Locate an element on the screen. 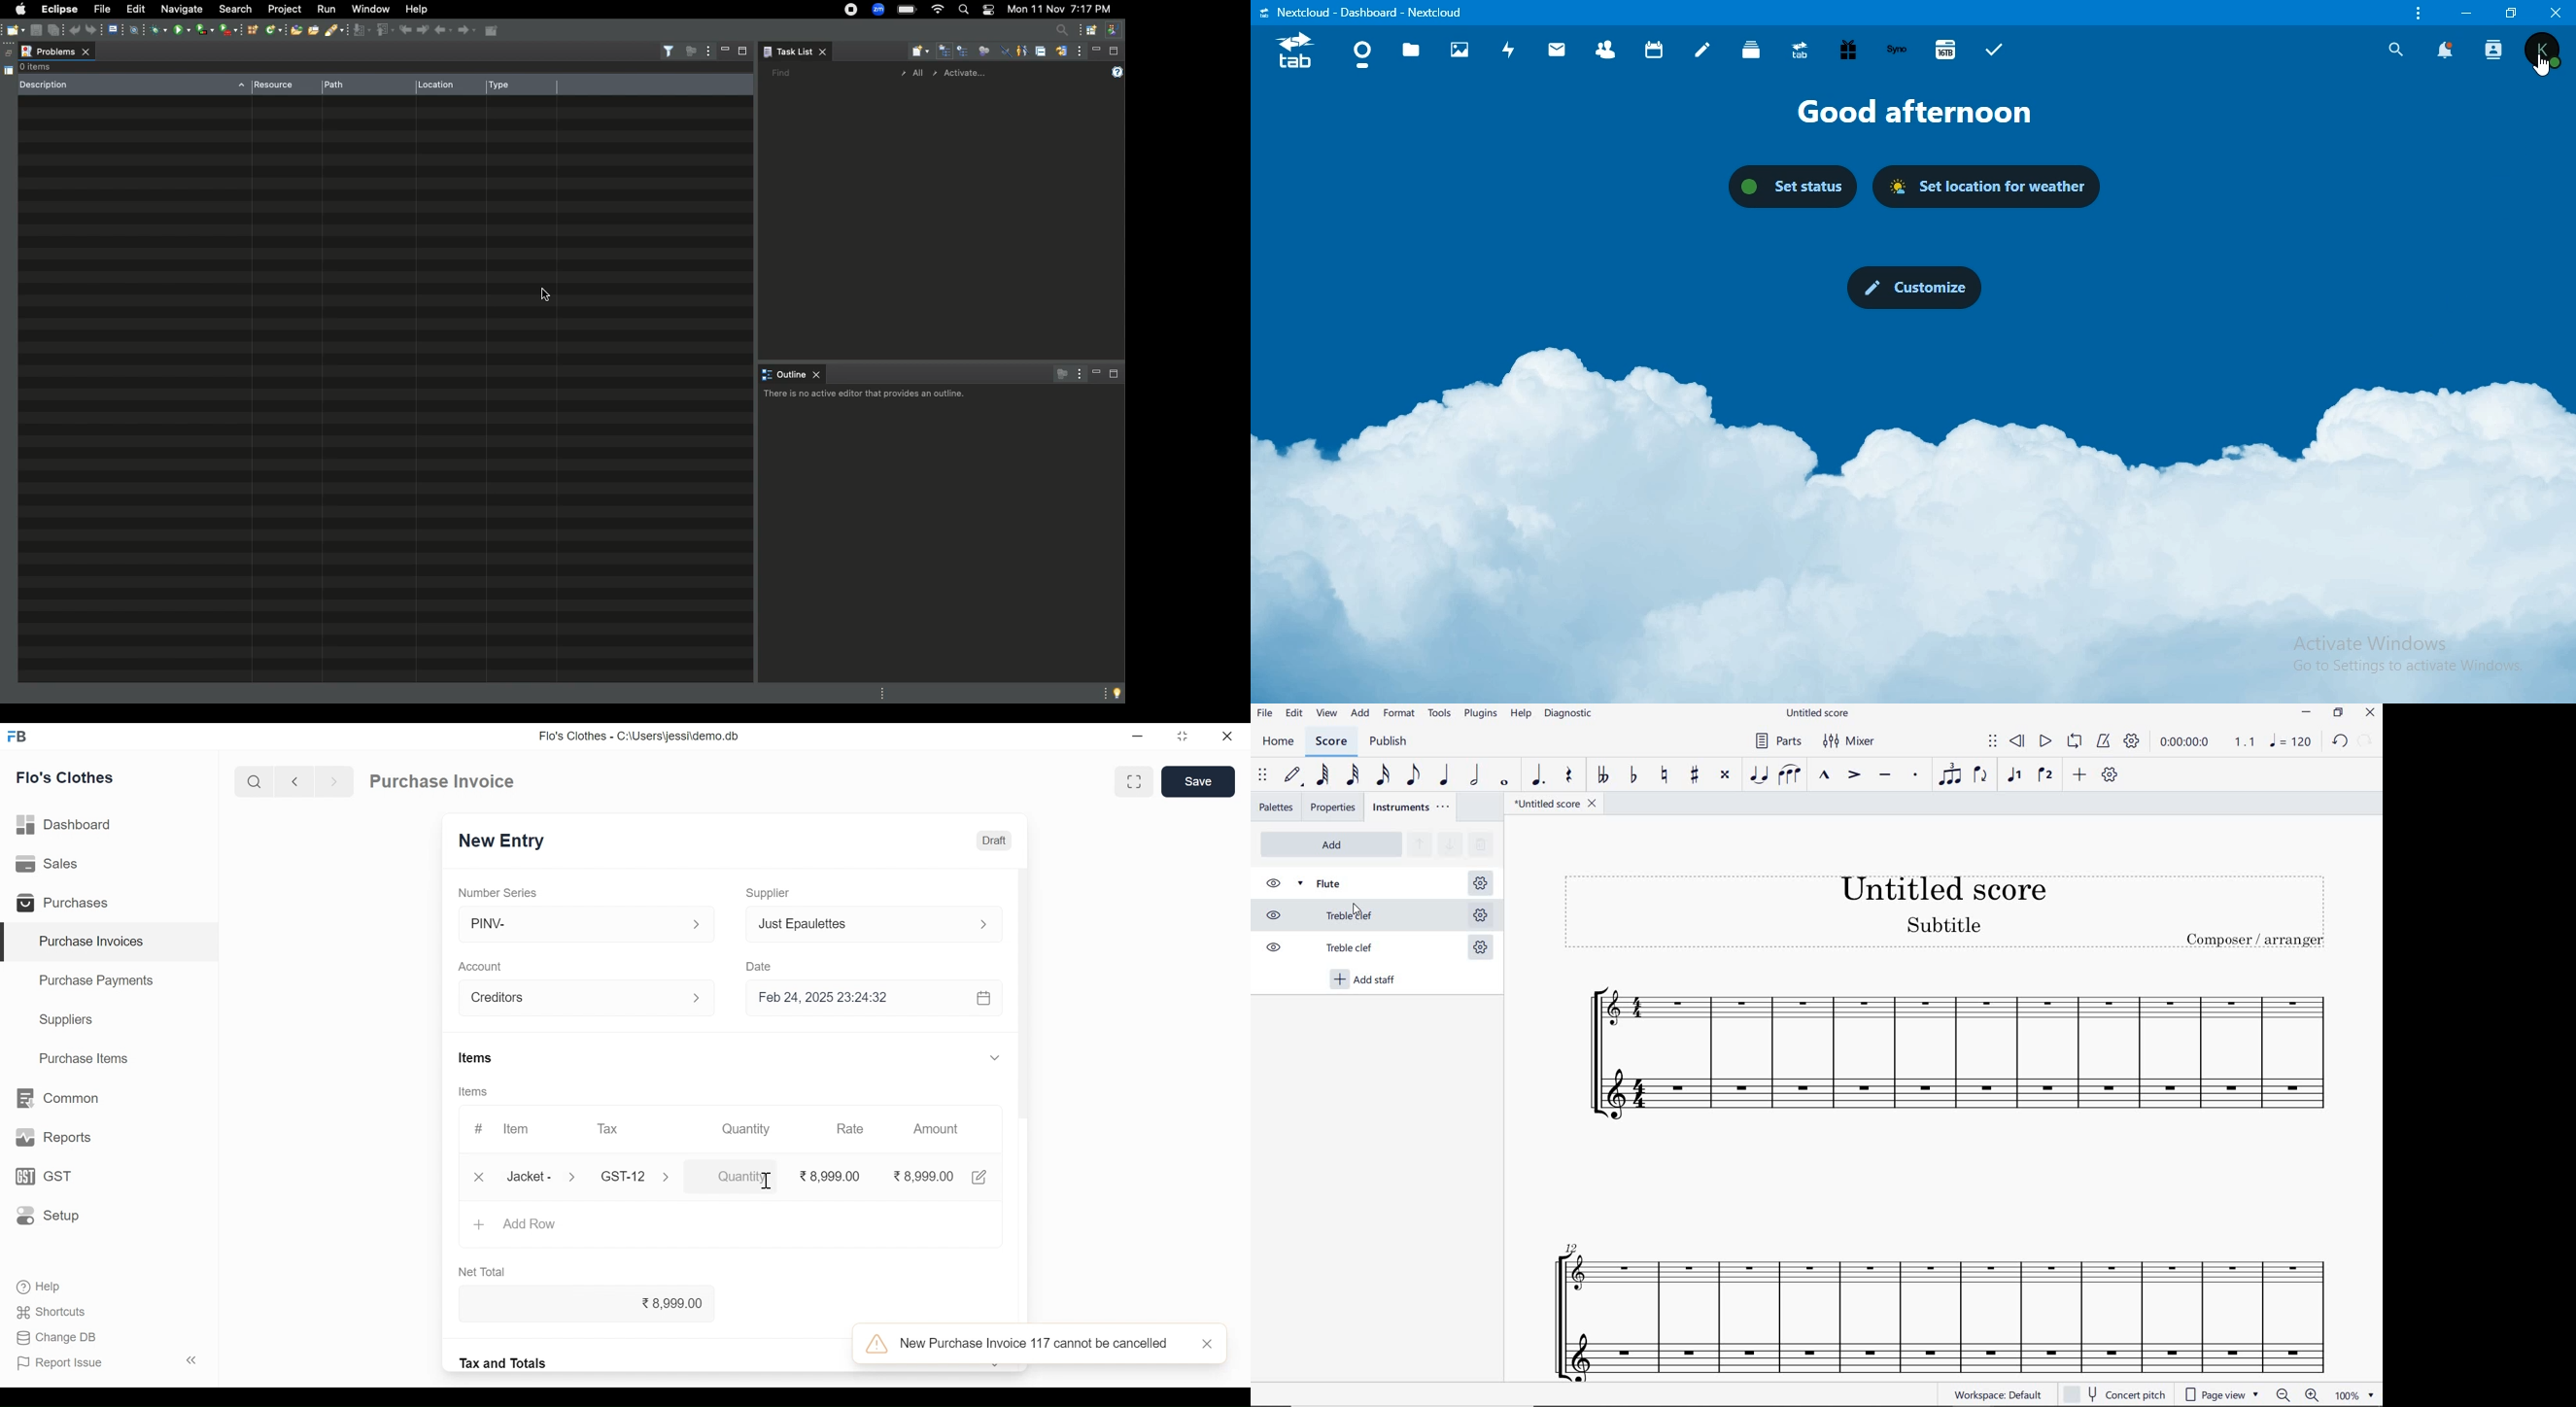  Location is located at coordinates (441, 85).